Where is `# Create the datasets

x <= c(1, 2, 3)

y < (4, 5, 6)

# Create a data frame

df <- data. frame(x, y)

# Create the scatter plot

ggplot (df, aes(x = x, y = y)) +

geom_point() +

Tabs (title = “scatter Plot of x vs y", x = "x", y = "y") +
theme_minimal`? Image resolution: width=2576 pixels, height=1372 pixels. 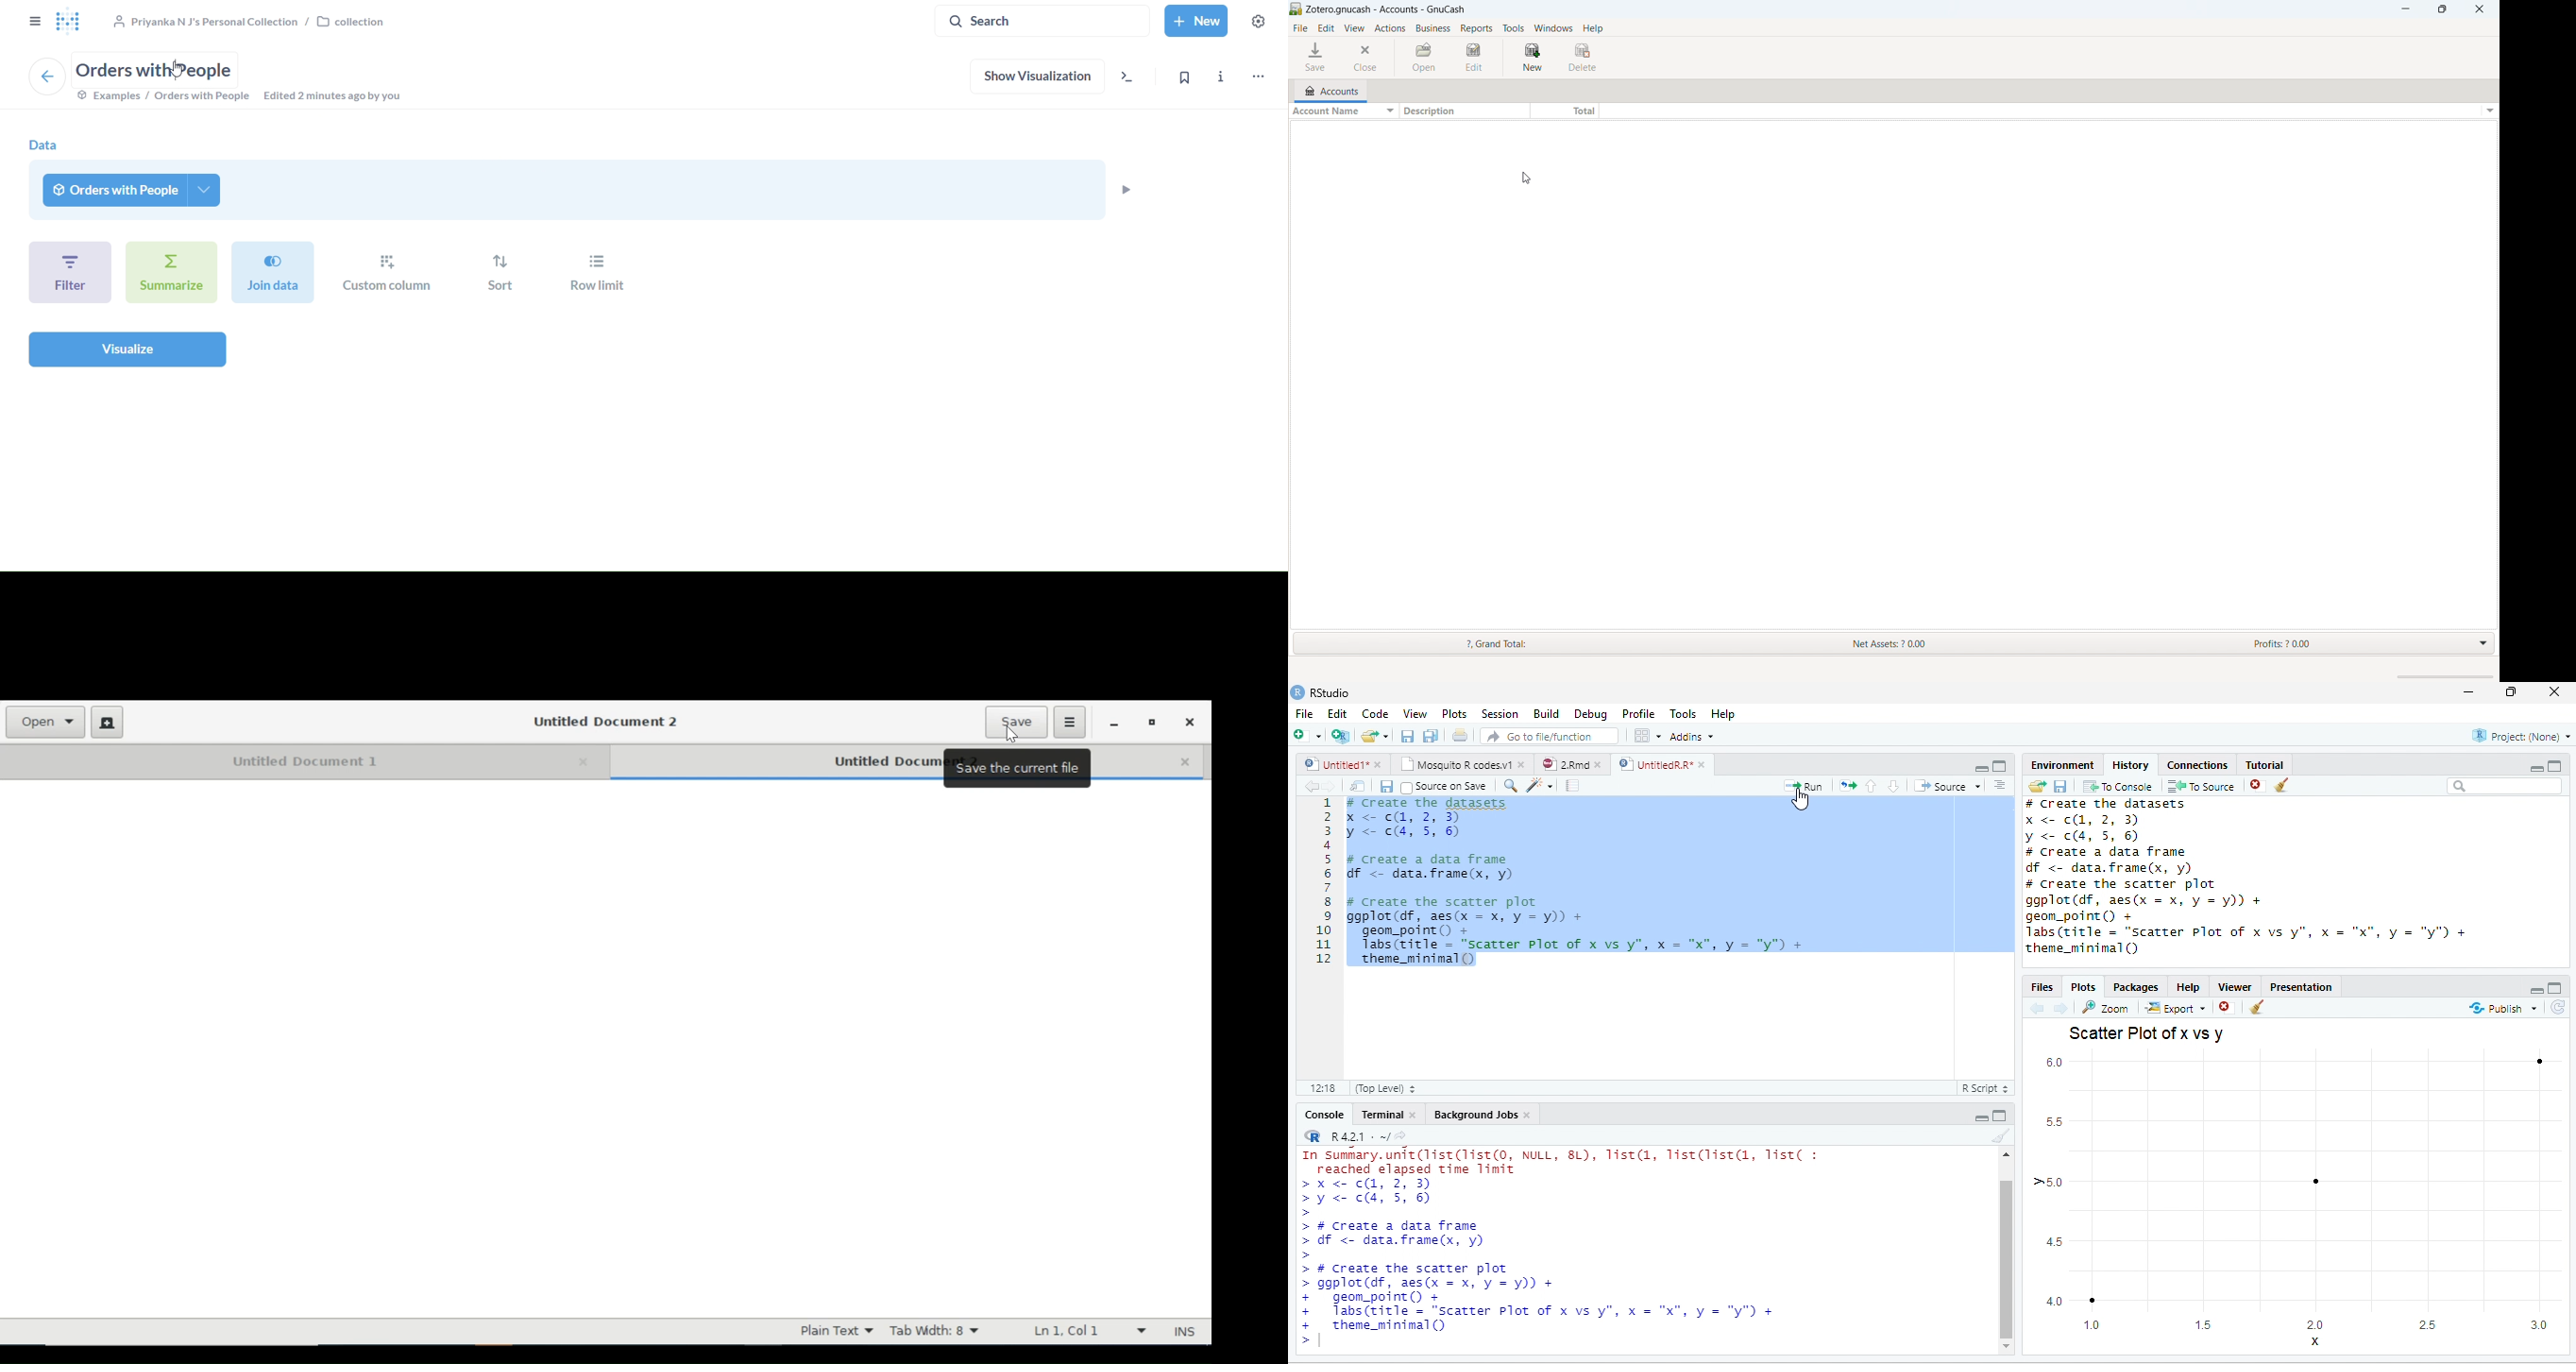
# Create the datasets

x <= c(1, 2, 3)

y < (4, 5, 6)

# Create a data frame

df <- data. frame(x, y)

# Create the scatter plot

ggplot (df, aes(x = x, y = y)) +

geom_point() +

Tabs (title = “scatter Plot of x vs y", x = "x", y = "y") +
theme_minimal is located at coordinates (2247, 878).